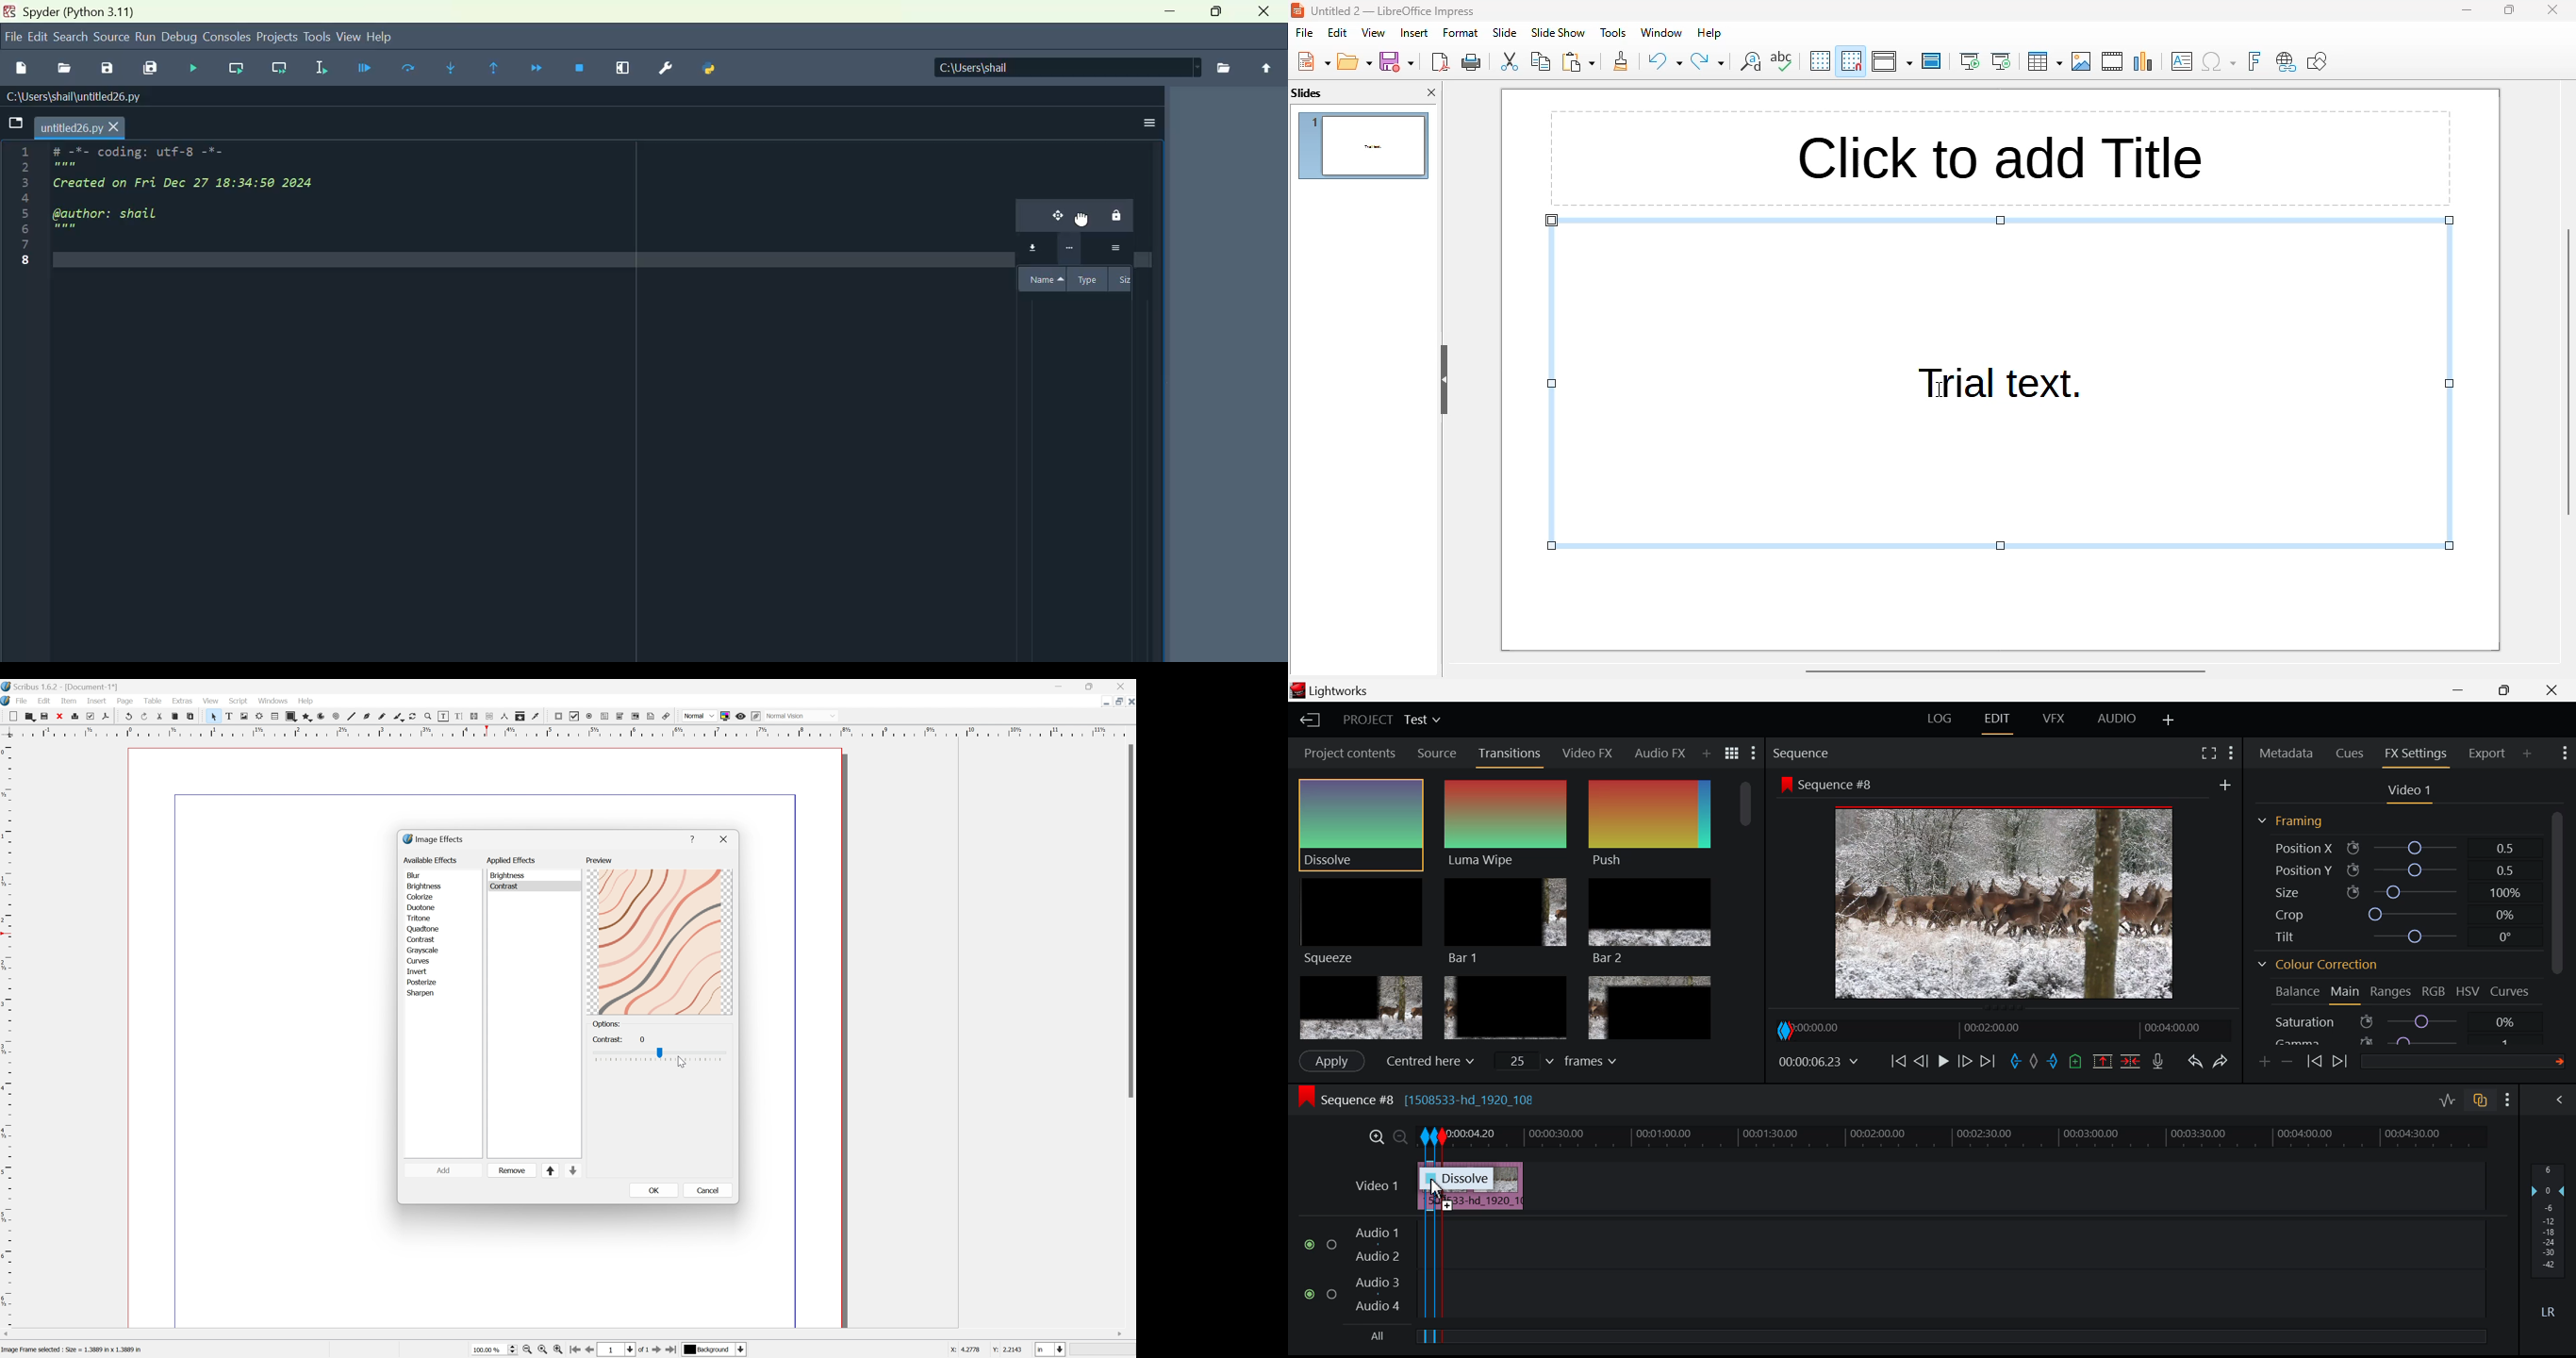  I want to click on Source, so click(113, 38).